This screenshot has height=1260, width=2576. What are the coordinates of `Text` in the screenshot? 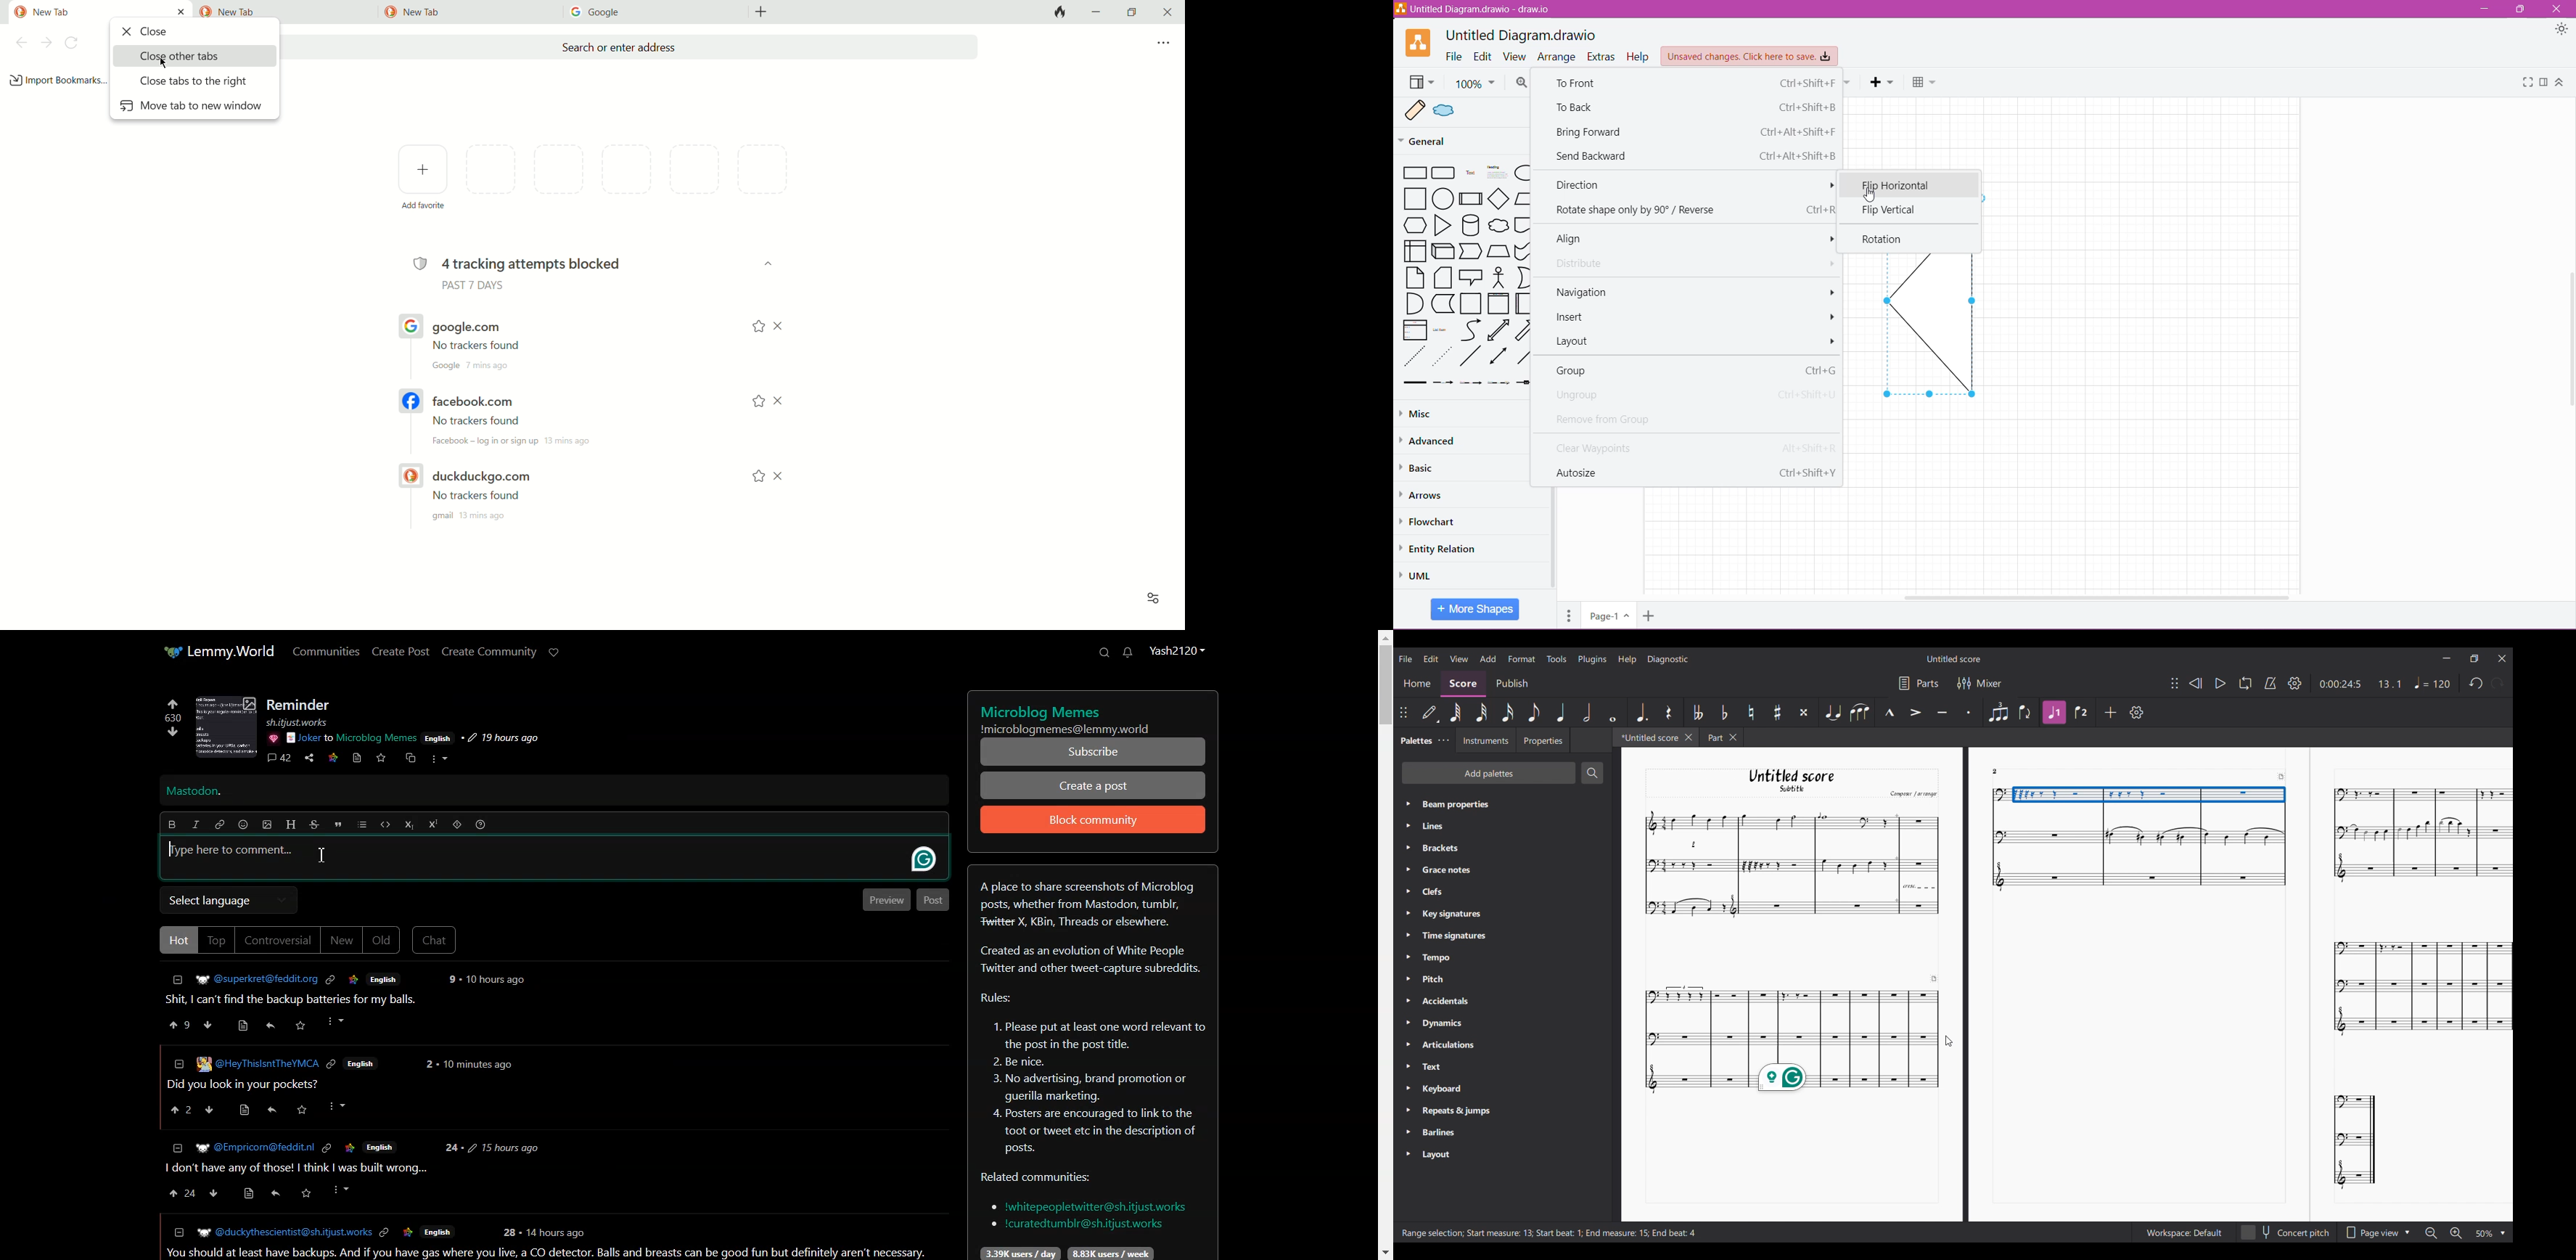 It's located at (1092, 1063).